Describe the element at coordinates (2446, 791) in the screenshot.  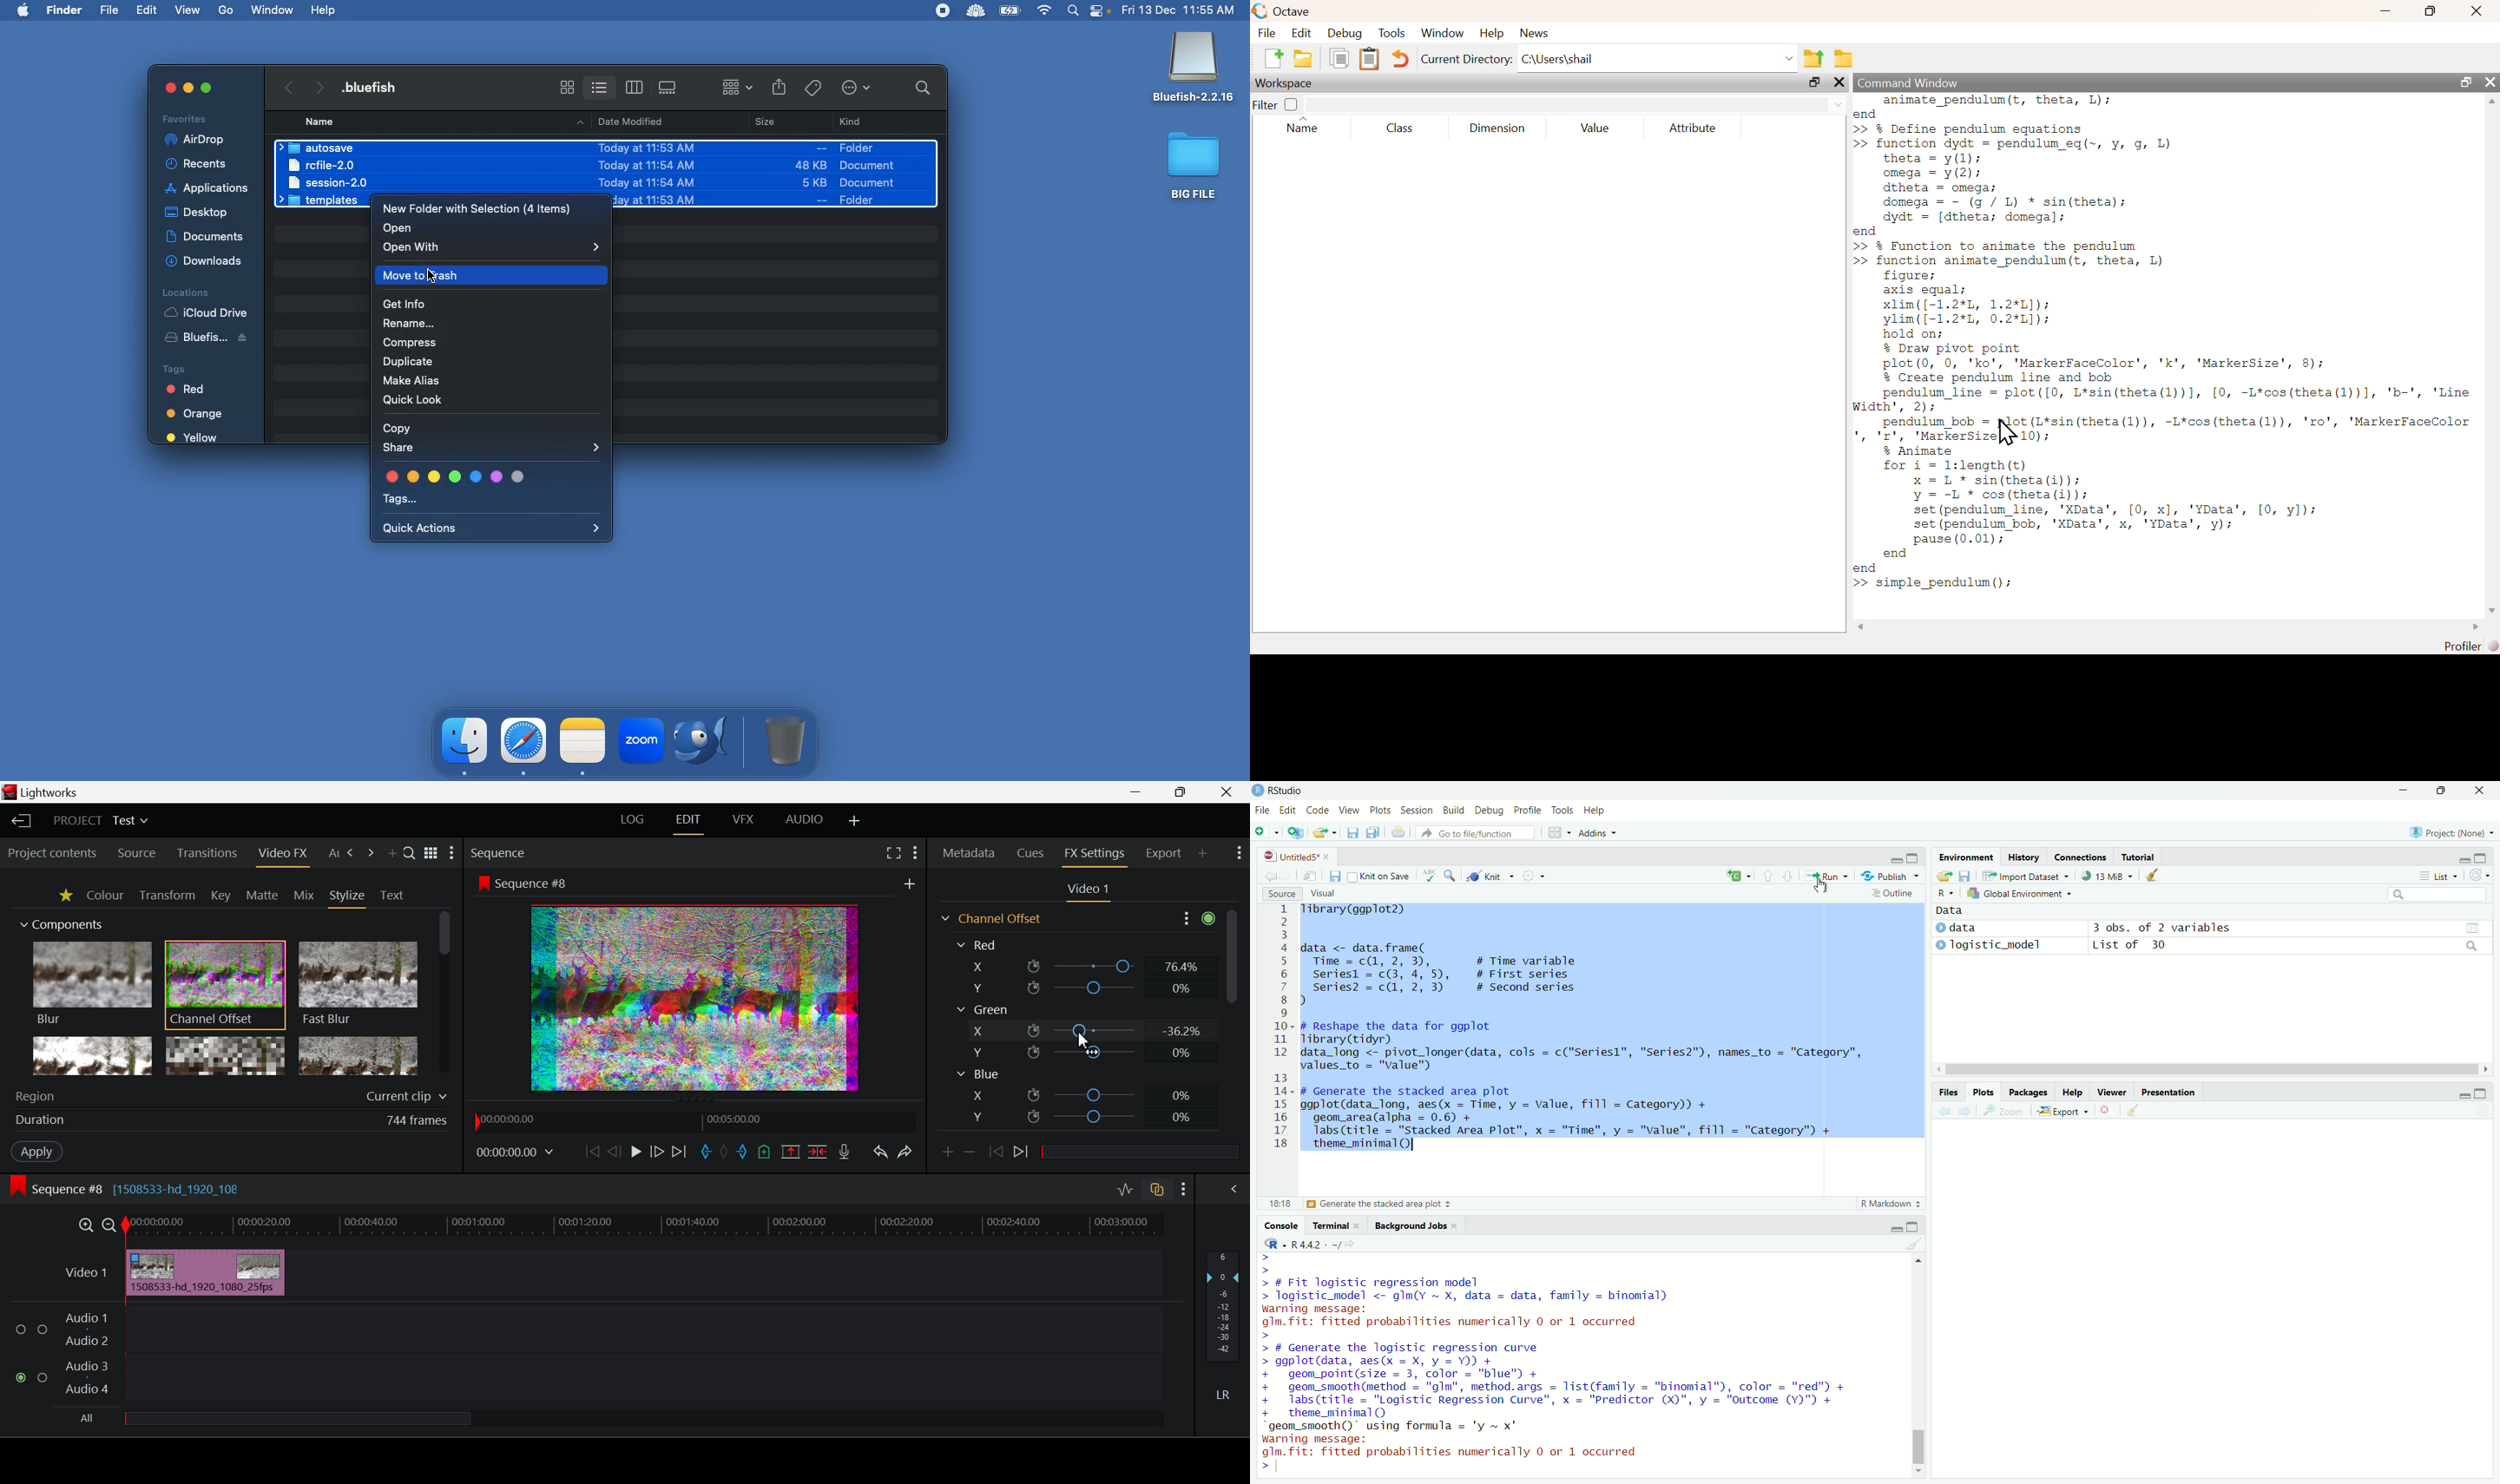
I see `maximise` at that location.